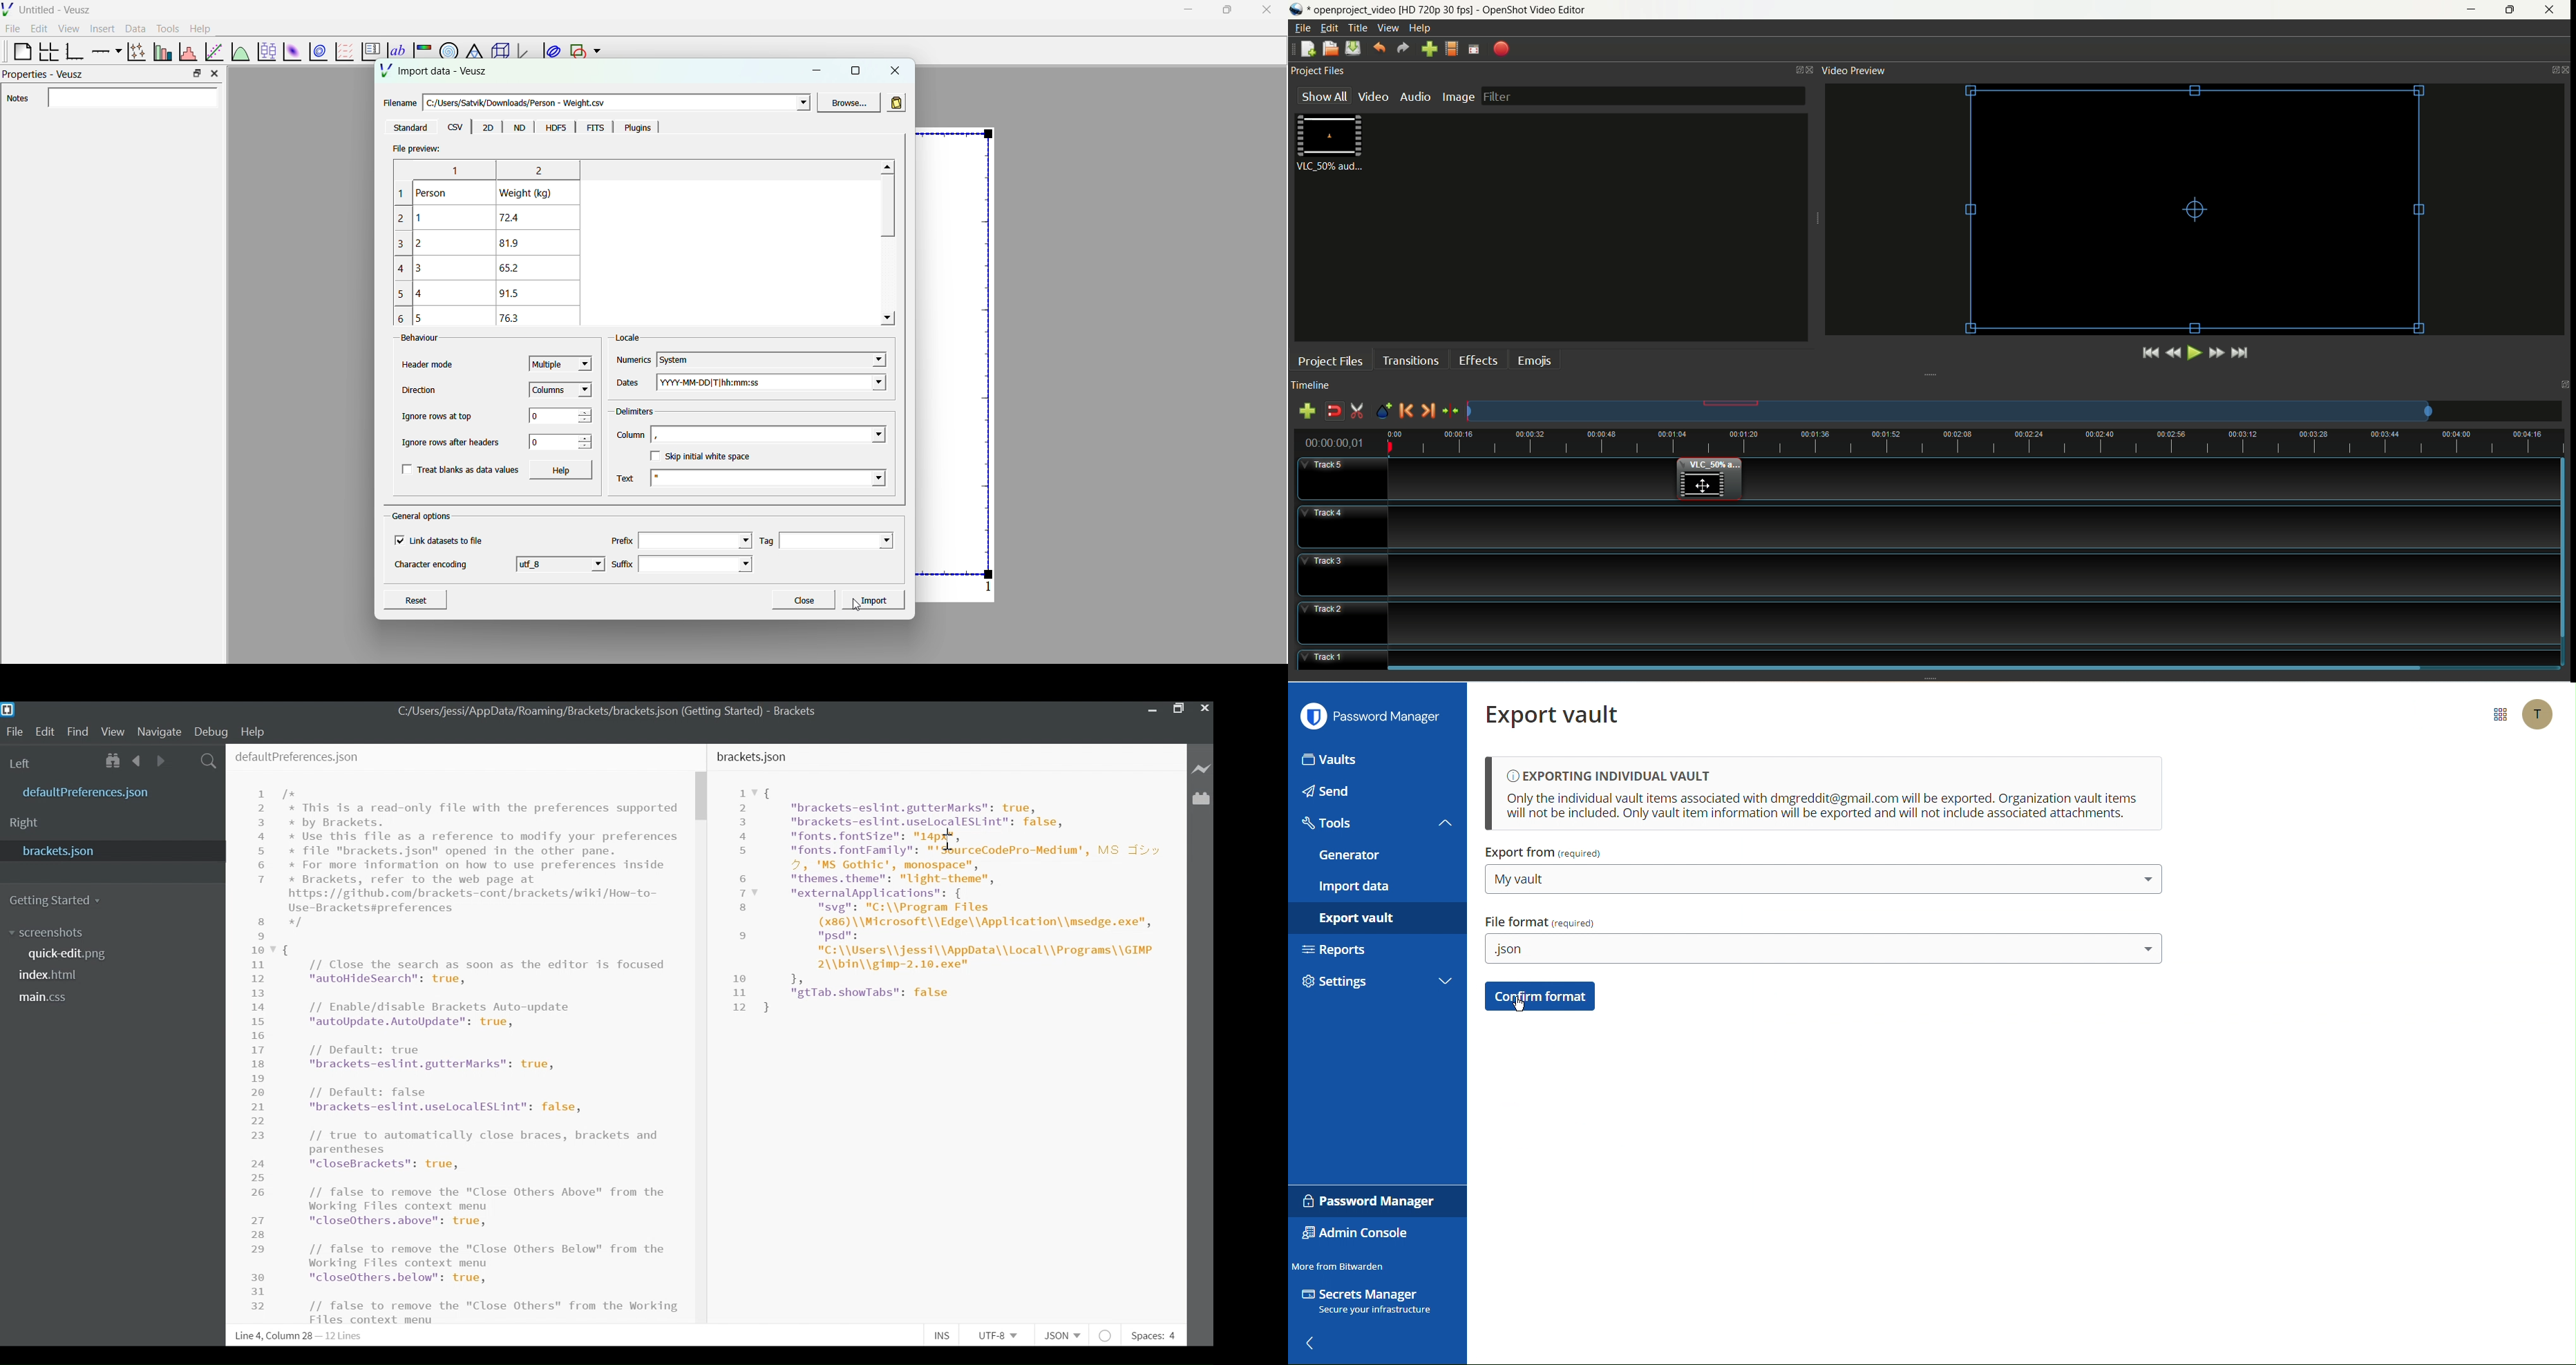 The height and width of the screenshot is (1372, 2576). Describe the element at coordinates (421, 390) in the screenshot. I see `Direction` at that location.